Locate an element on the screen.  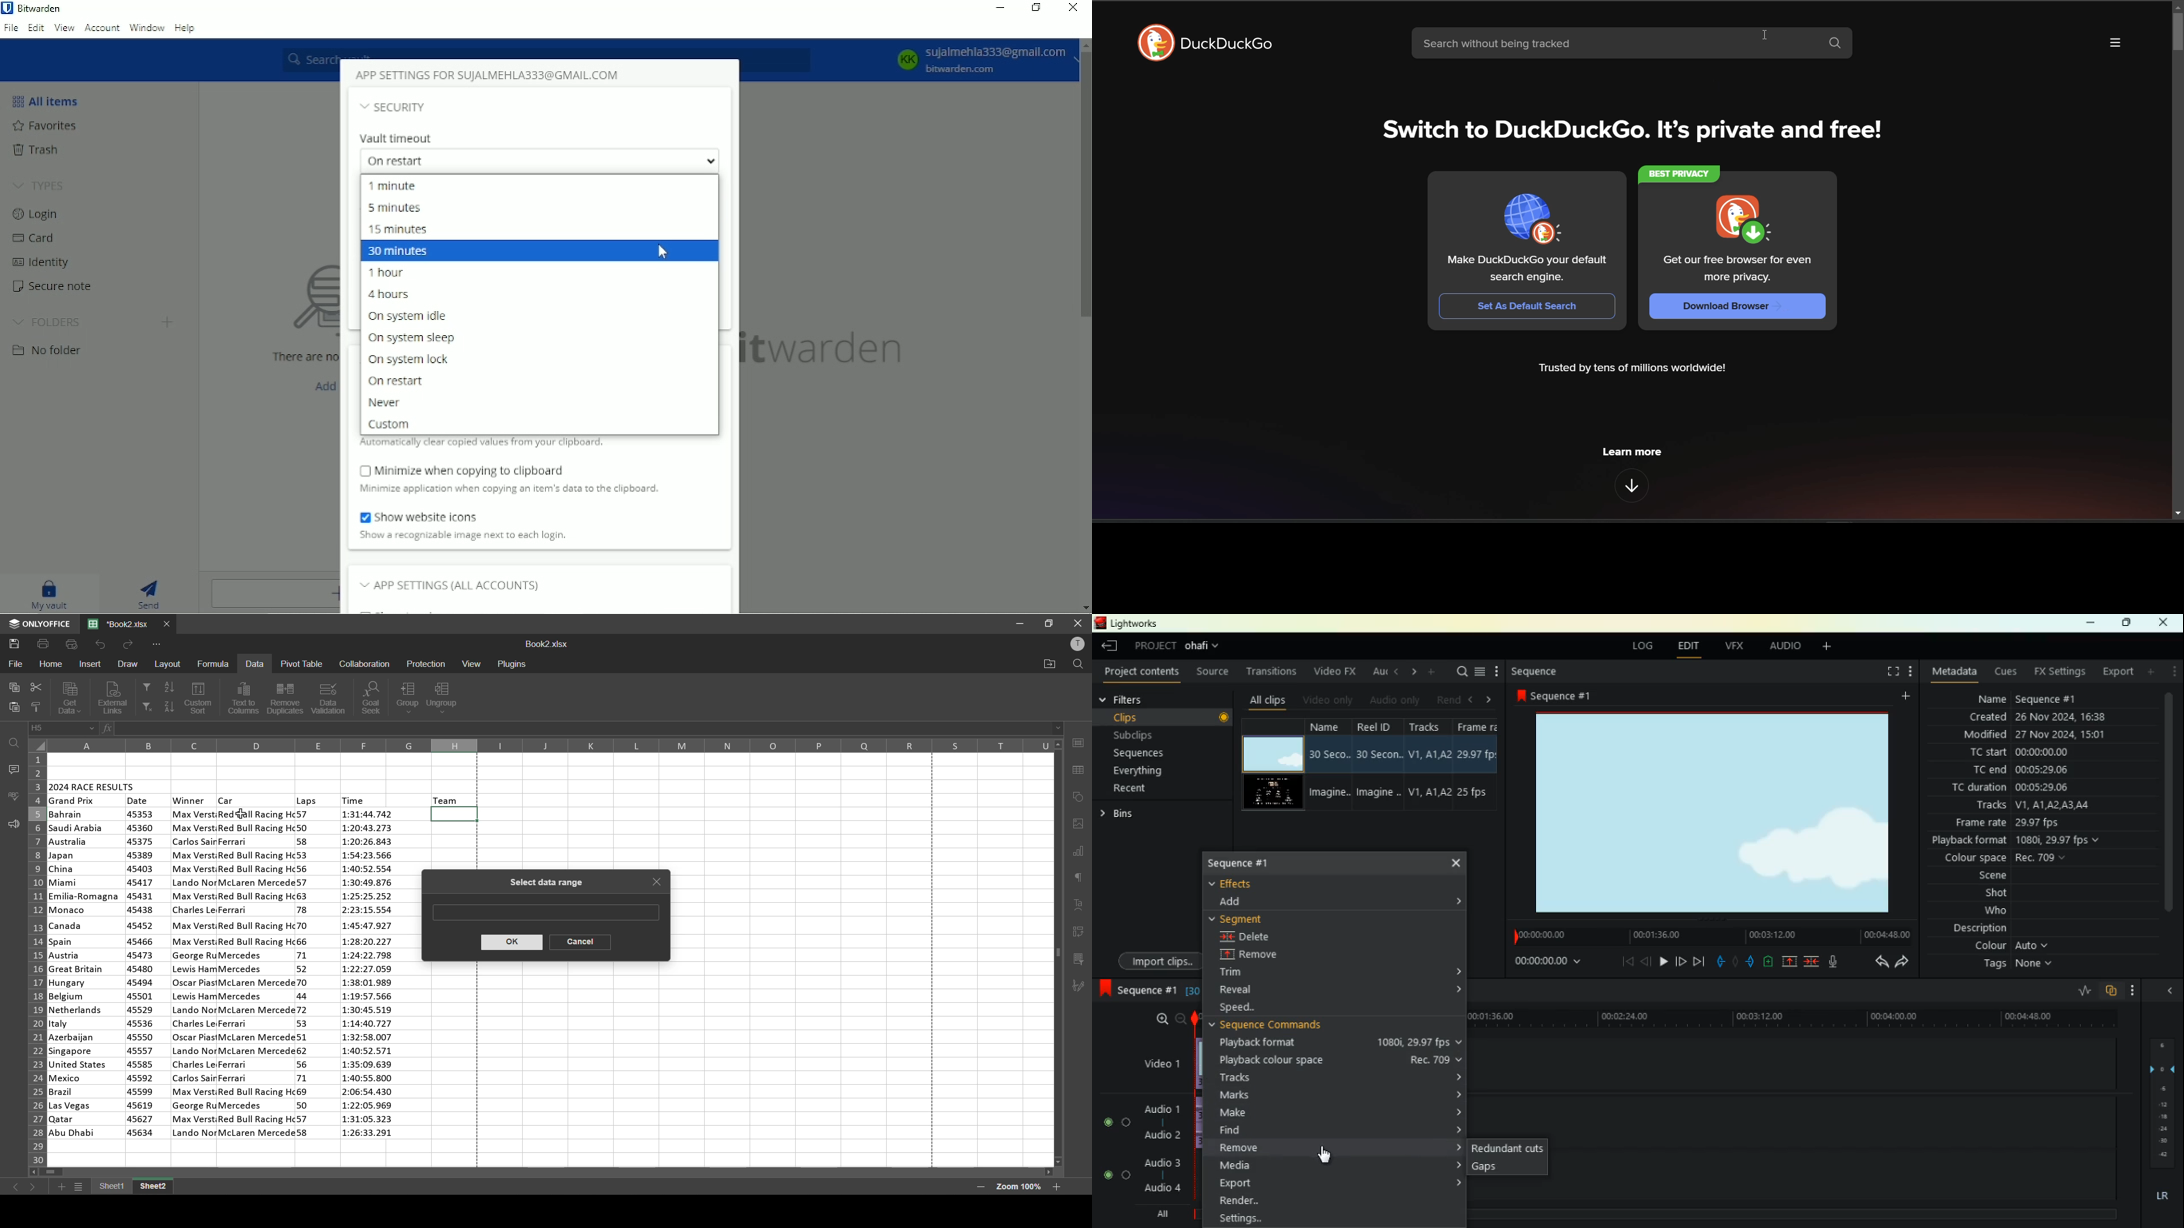
tracks V1, A1, A2, A3, A4 is located at coordinates (2041, 806).